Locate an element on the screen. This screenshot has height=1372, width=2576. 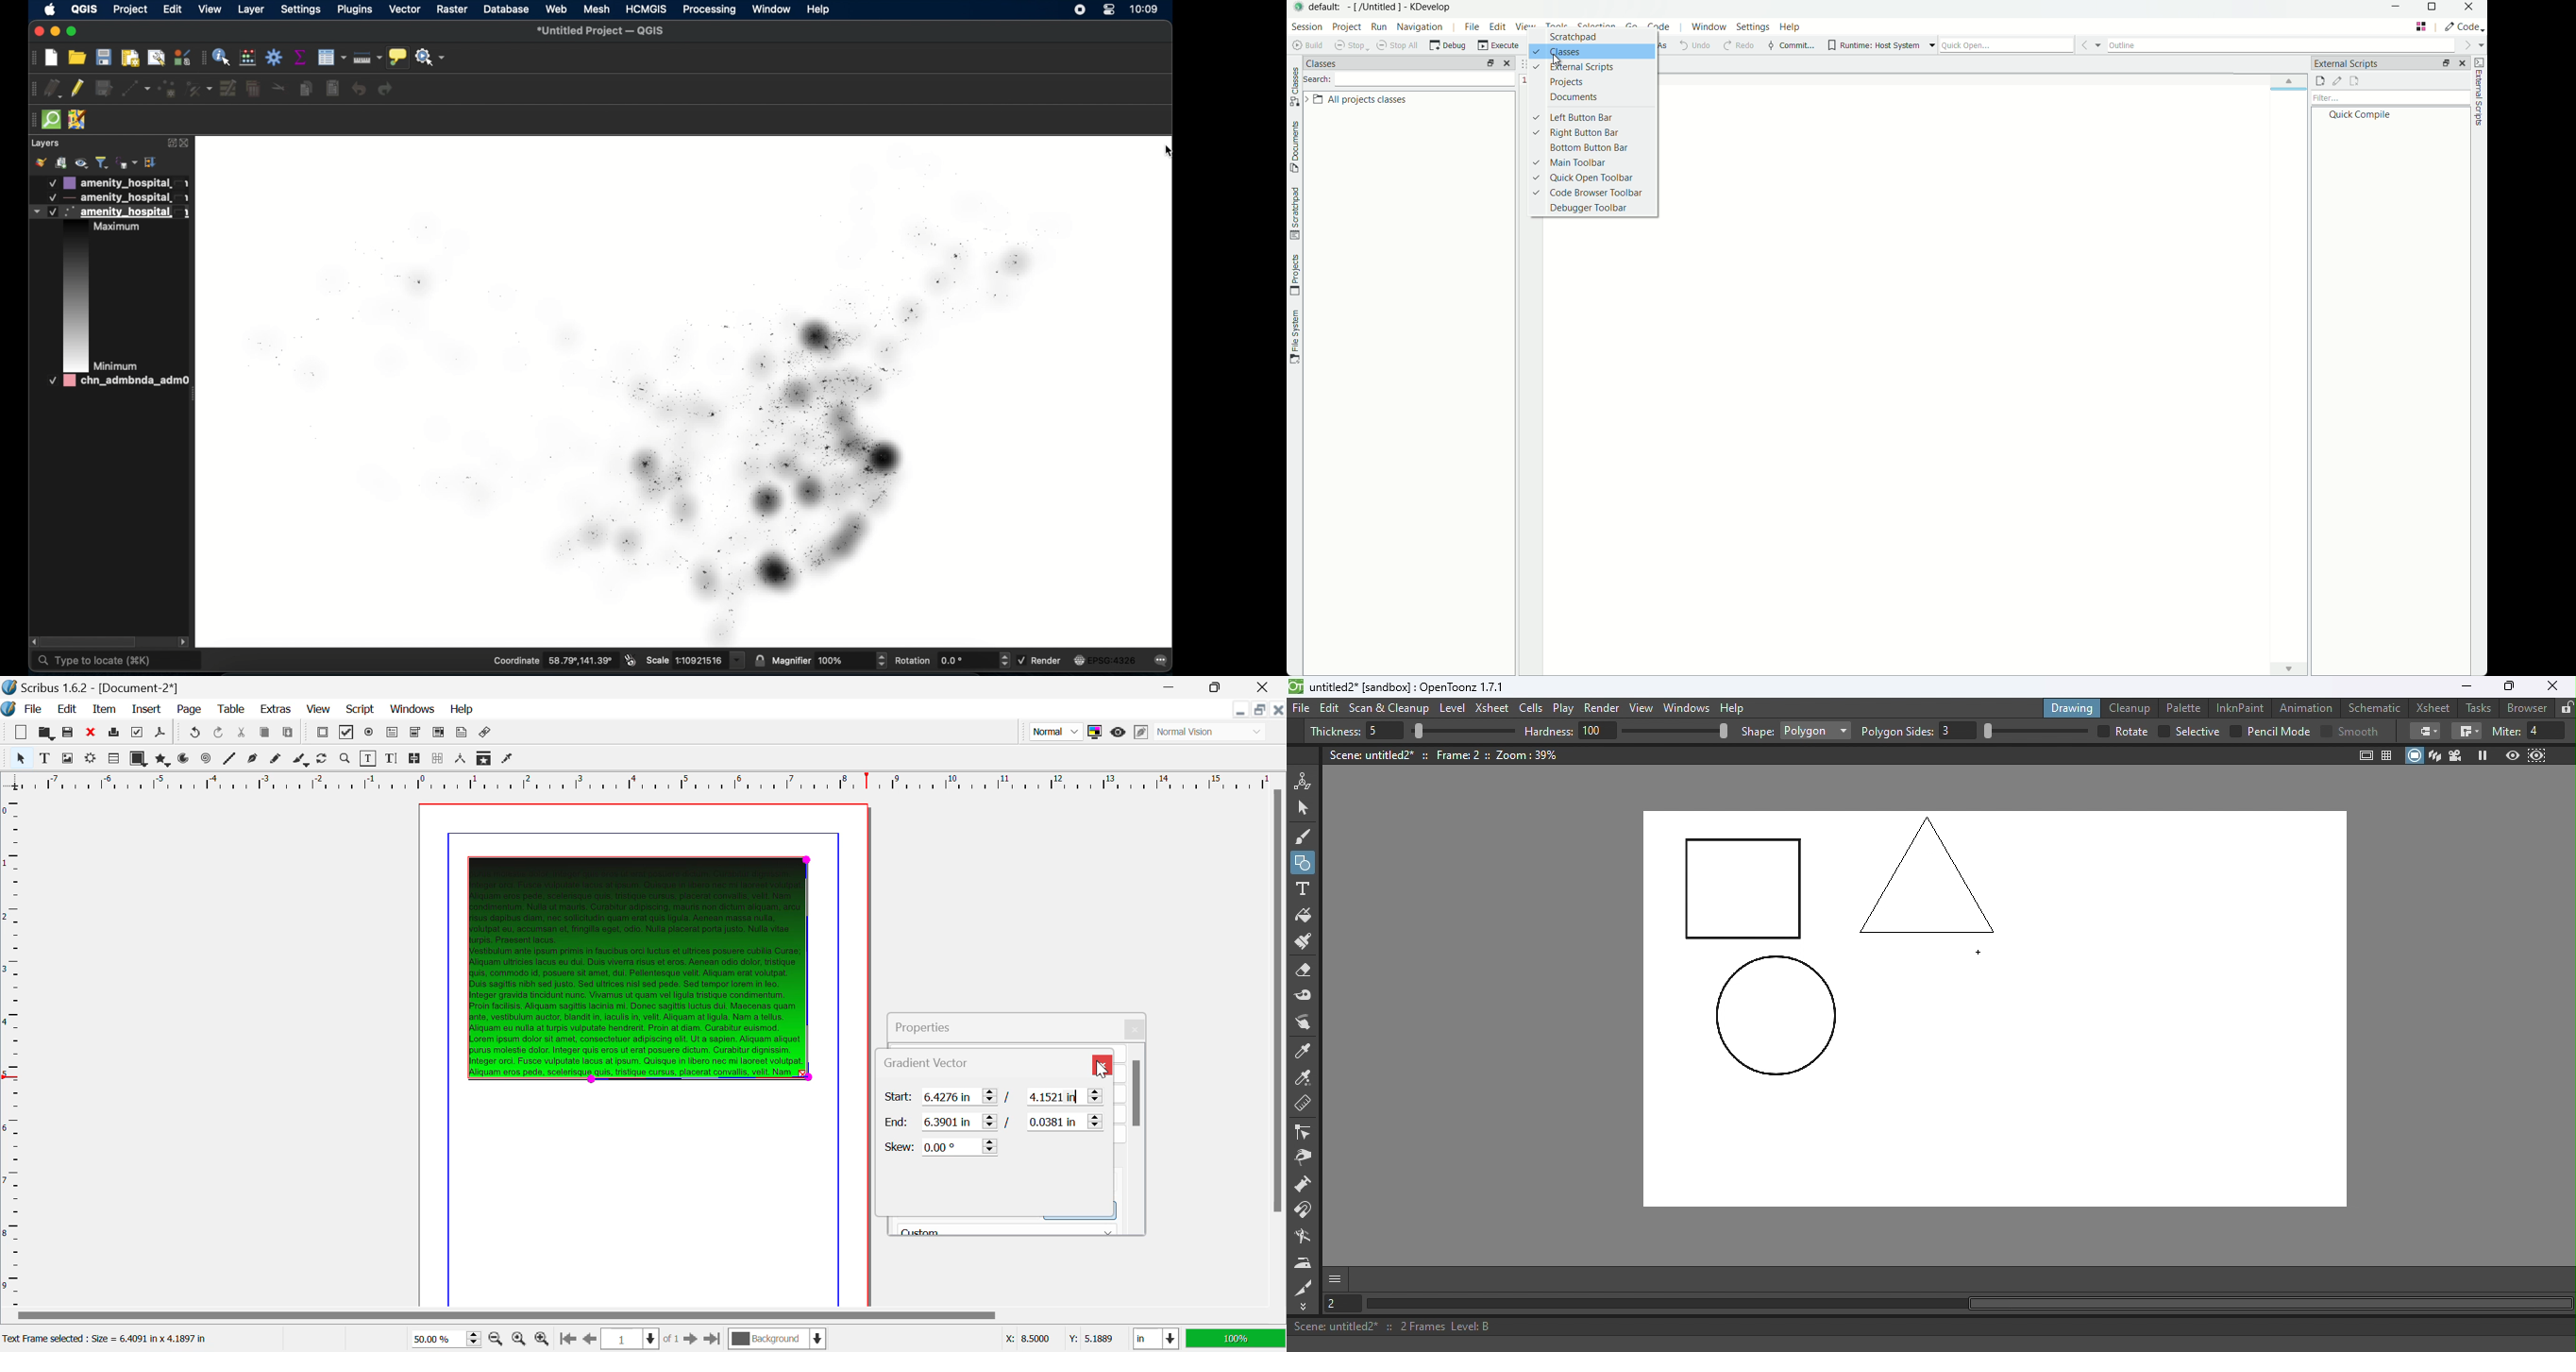
shape is located at coordinates (1758, 733).